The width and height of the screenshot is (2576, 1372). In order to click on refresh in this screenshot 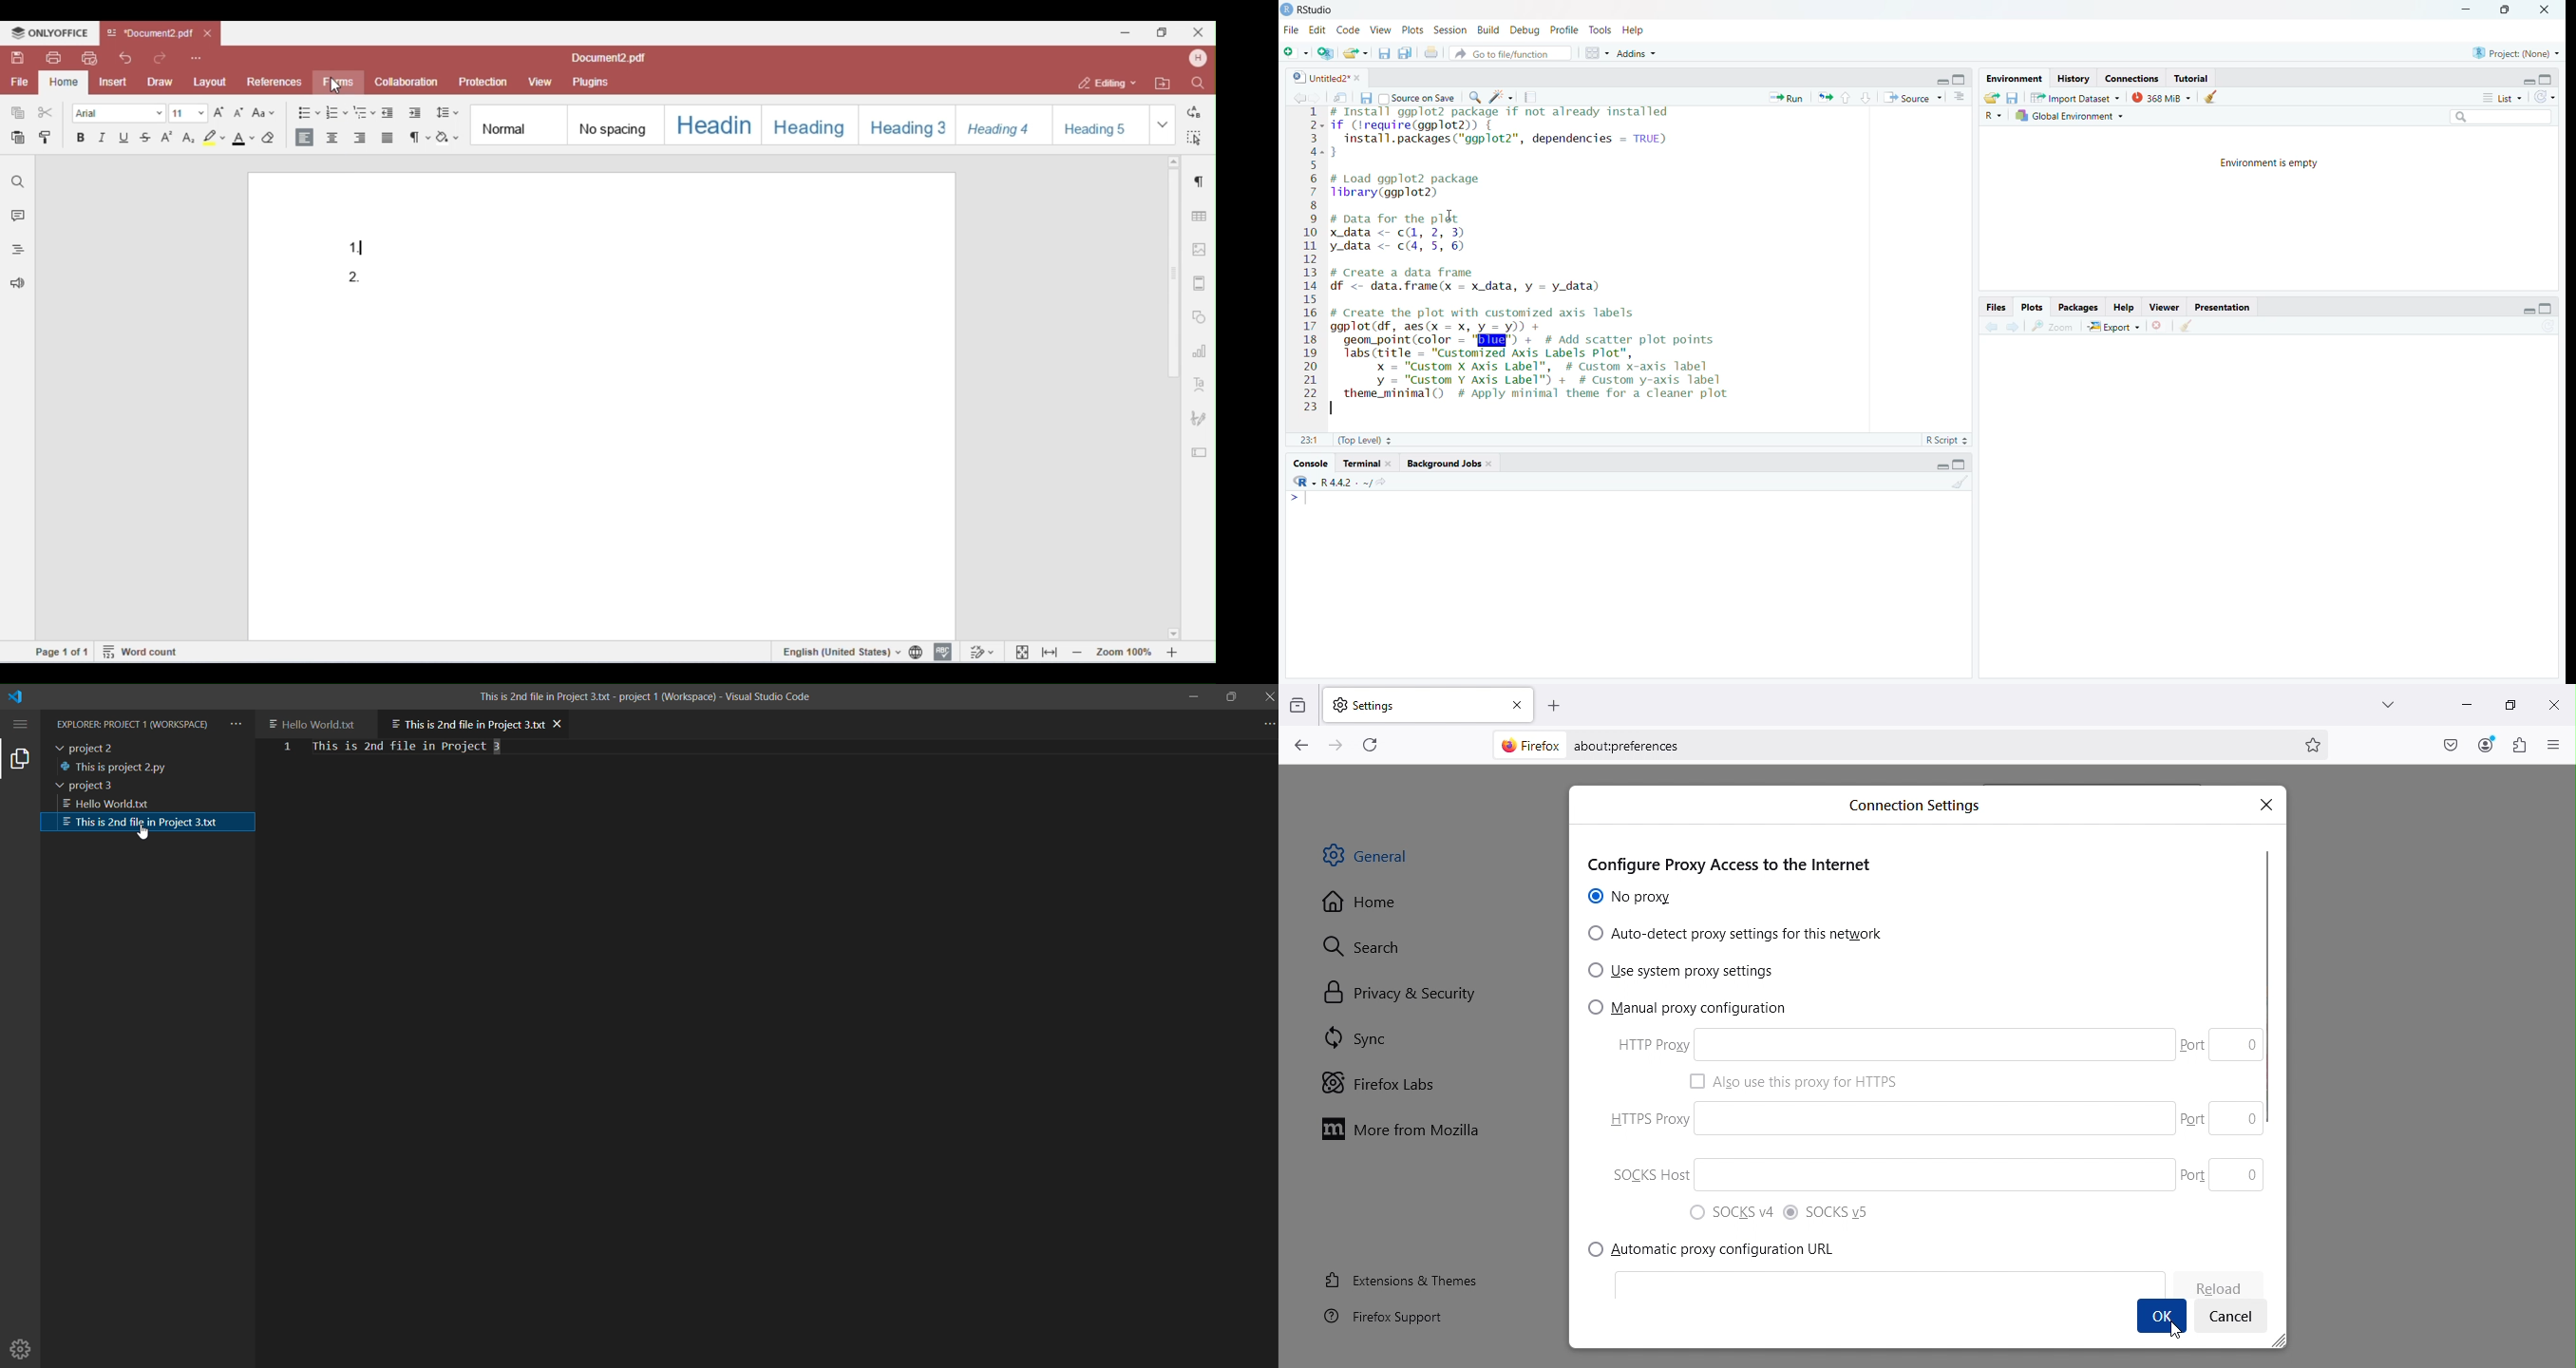, I will do `click(2544, 97)`.